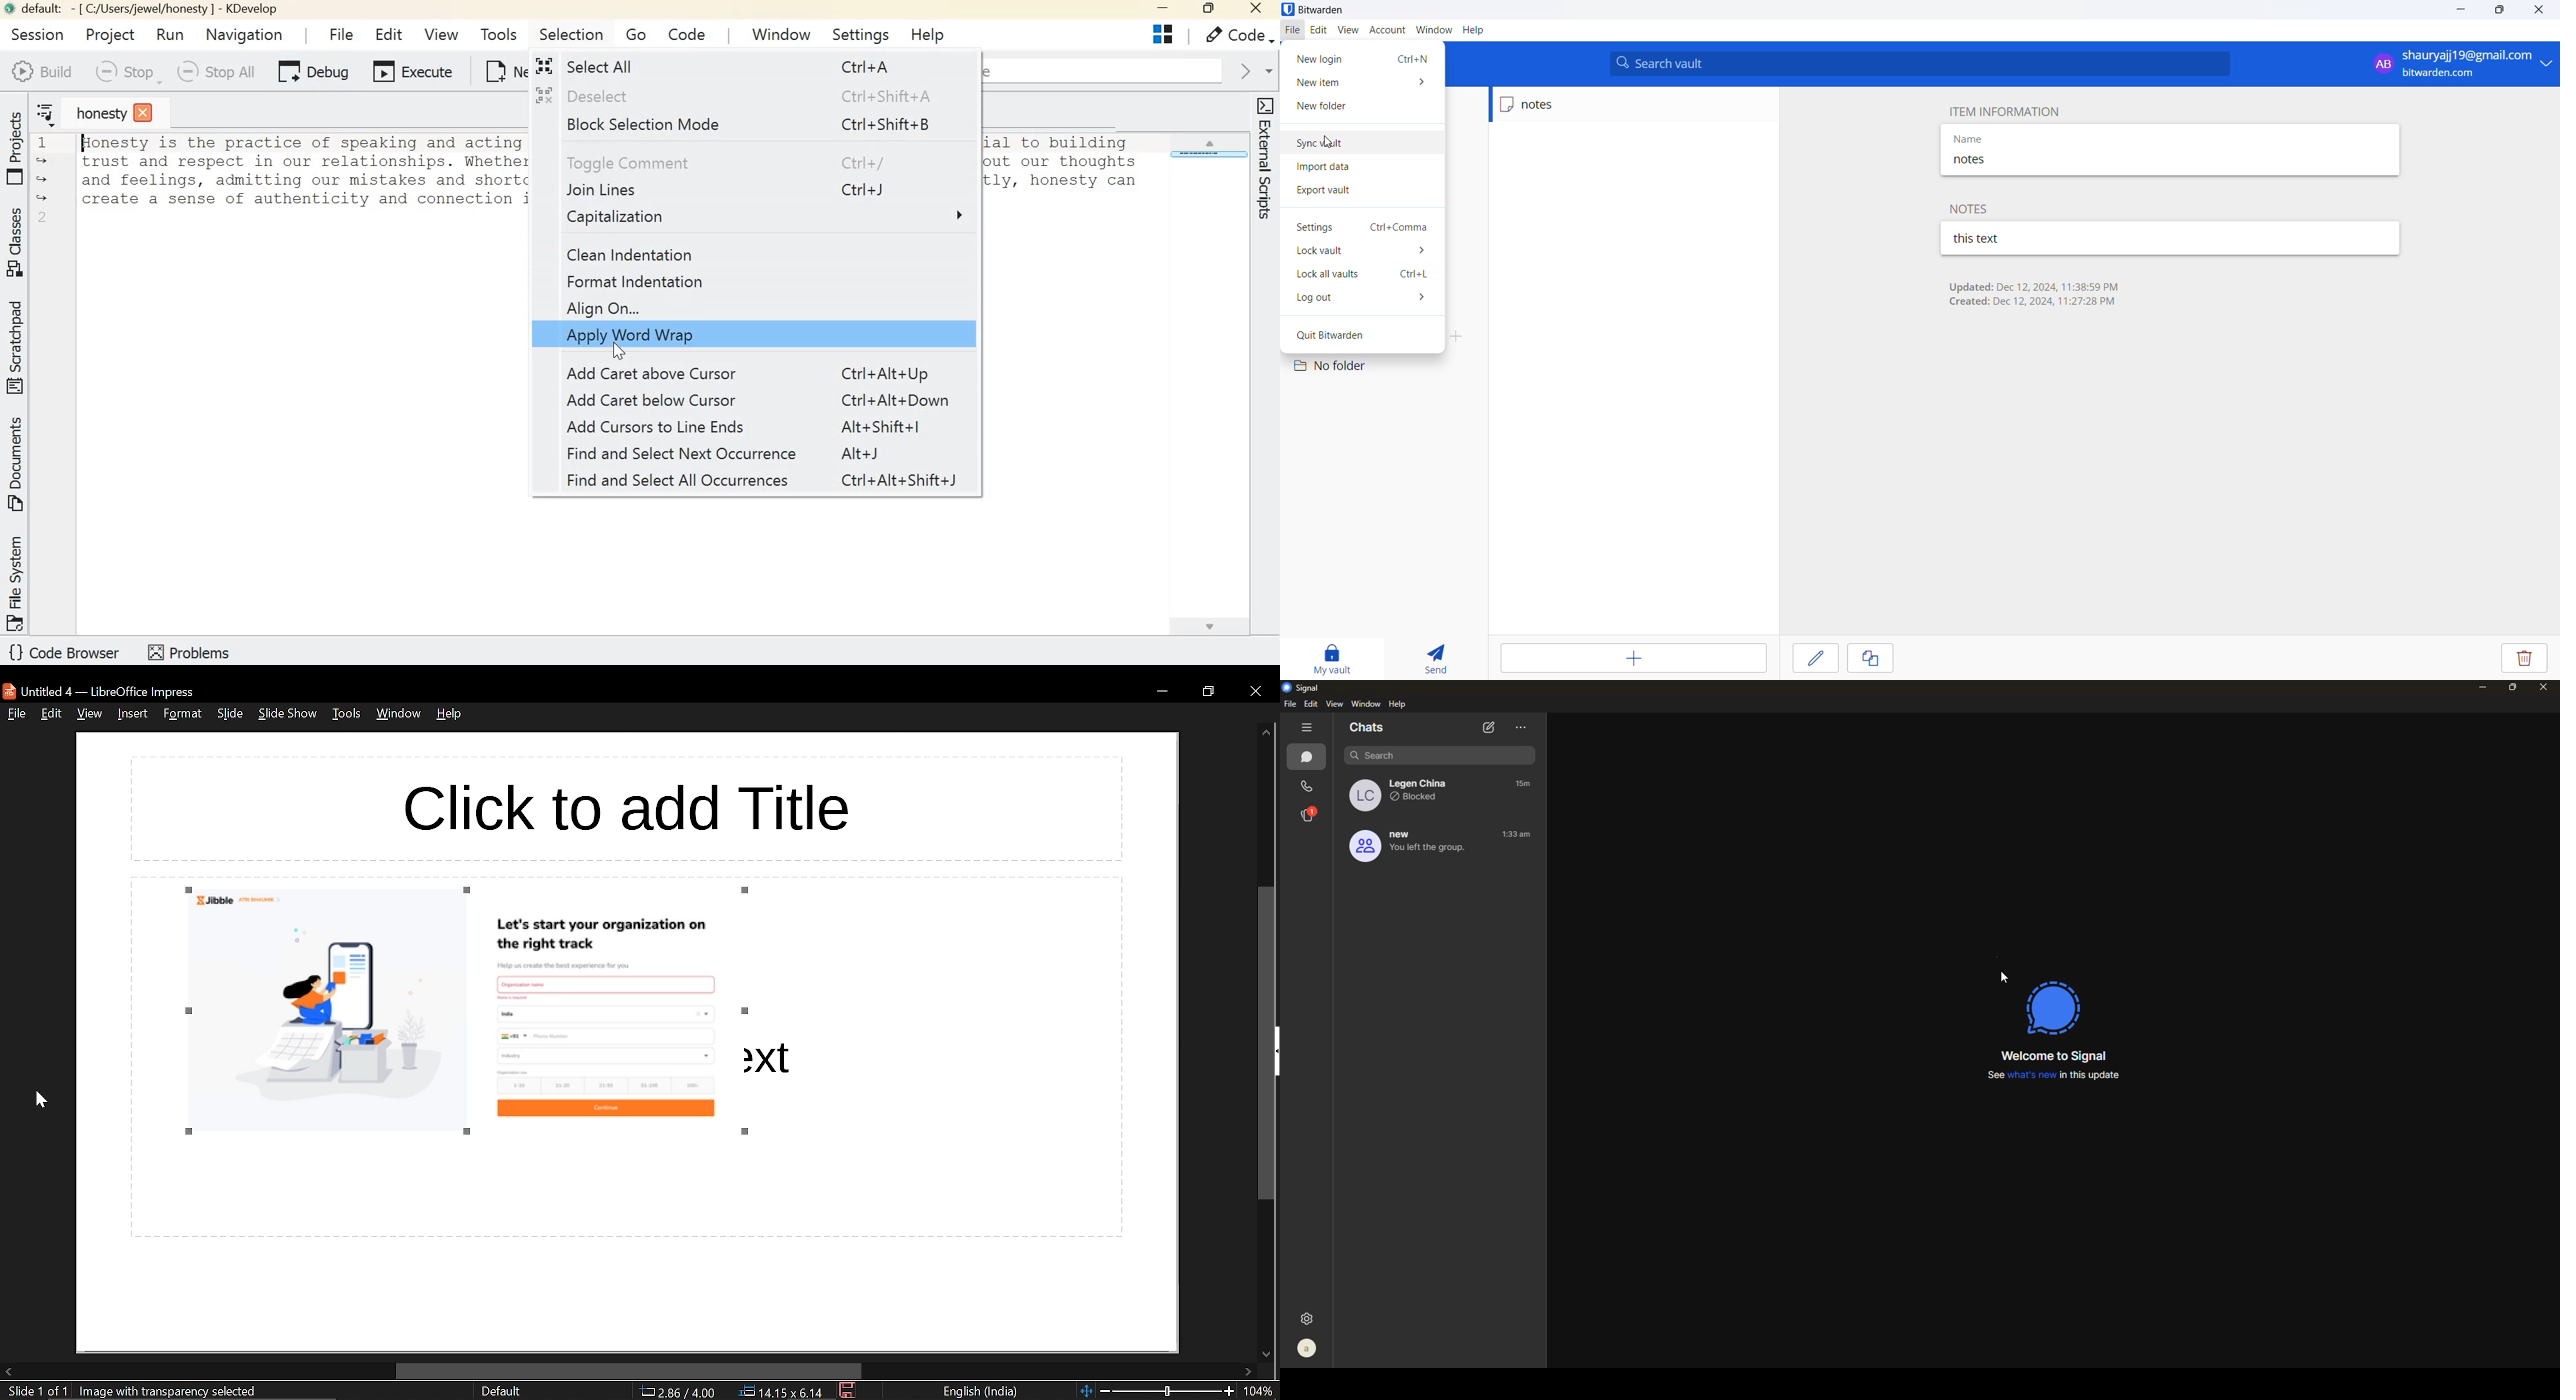 Image resolution: width=2576 pixels, height=1400 pixels. Describe the element at coordinates (174, 1391) in the screenshot. I see `image with transparency selected` at that location.